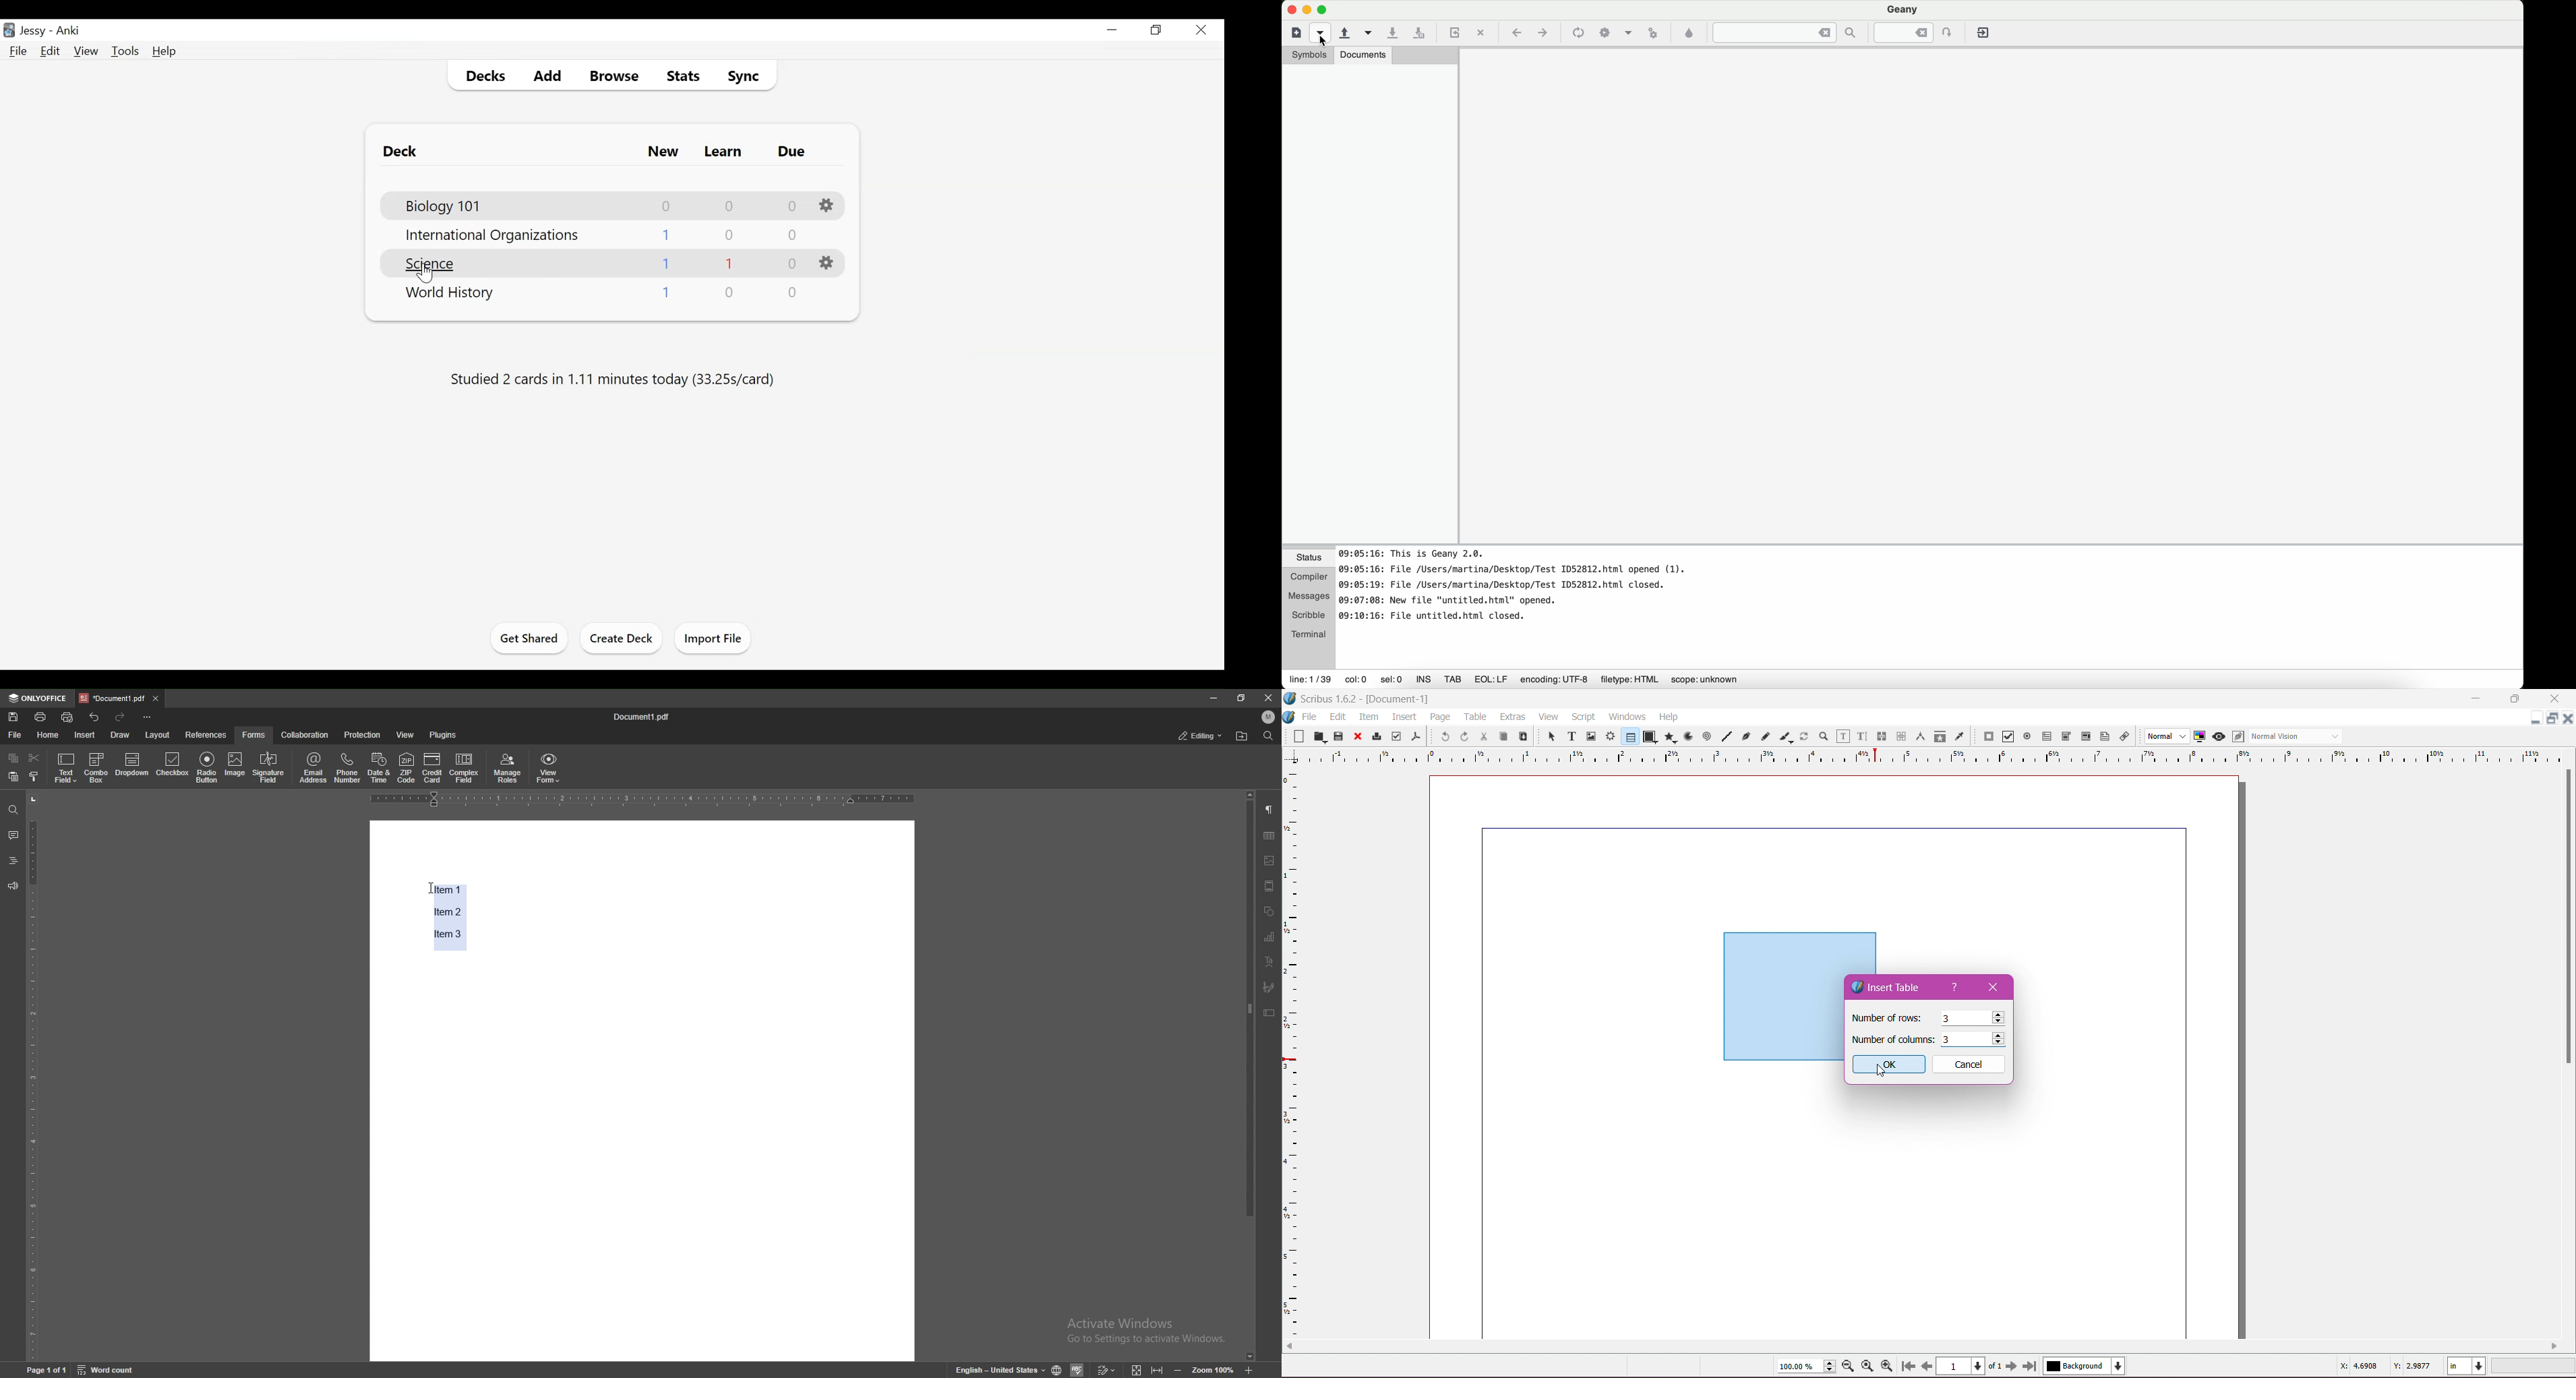 This screenshot has height=1400, width=2576. What do you see at coordinates (730, 293) in the screenshot?
I see `Learn Cards Count` at bounding box center [730, 293].